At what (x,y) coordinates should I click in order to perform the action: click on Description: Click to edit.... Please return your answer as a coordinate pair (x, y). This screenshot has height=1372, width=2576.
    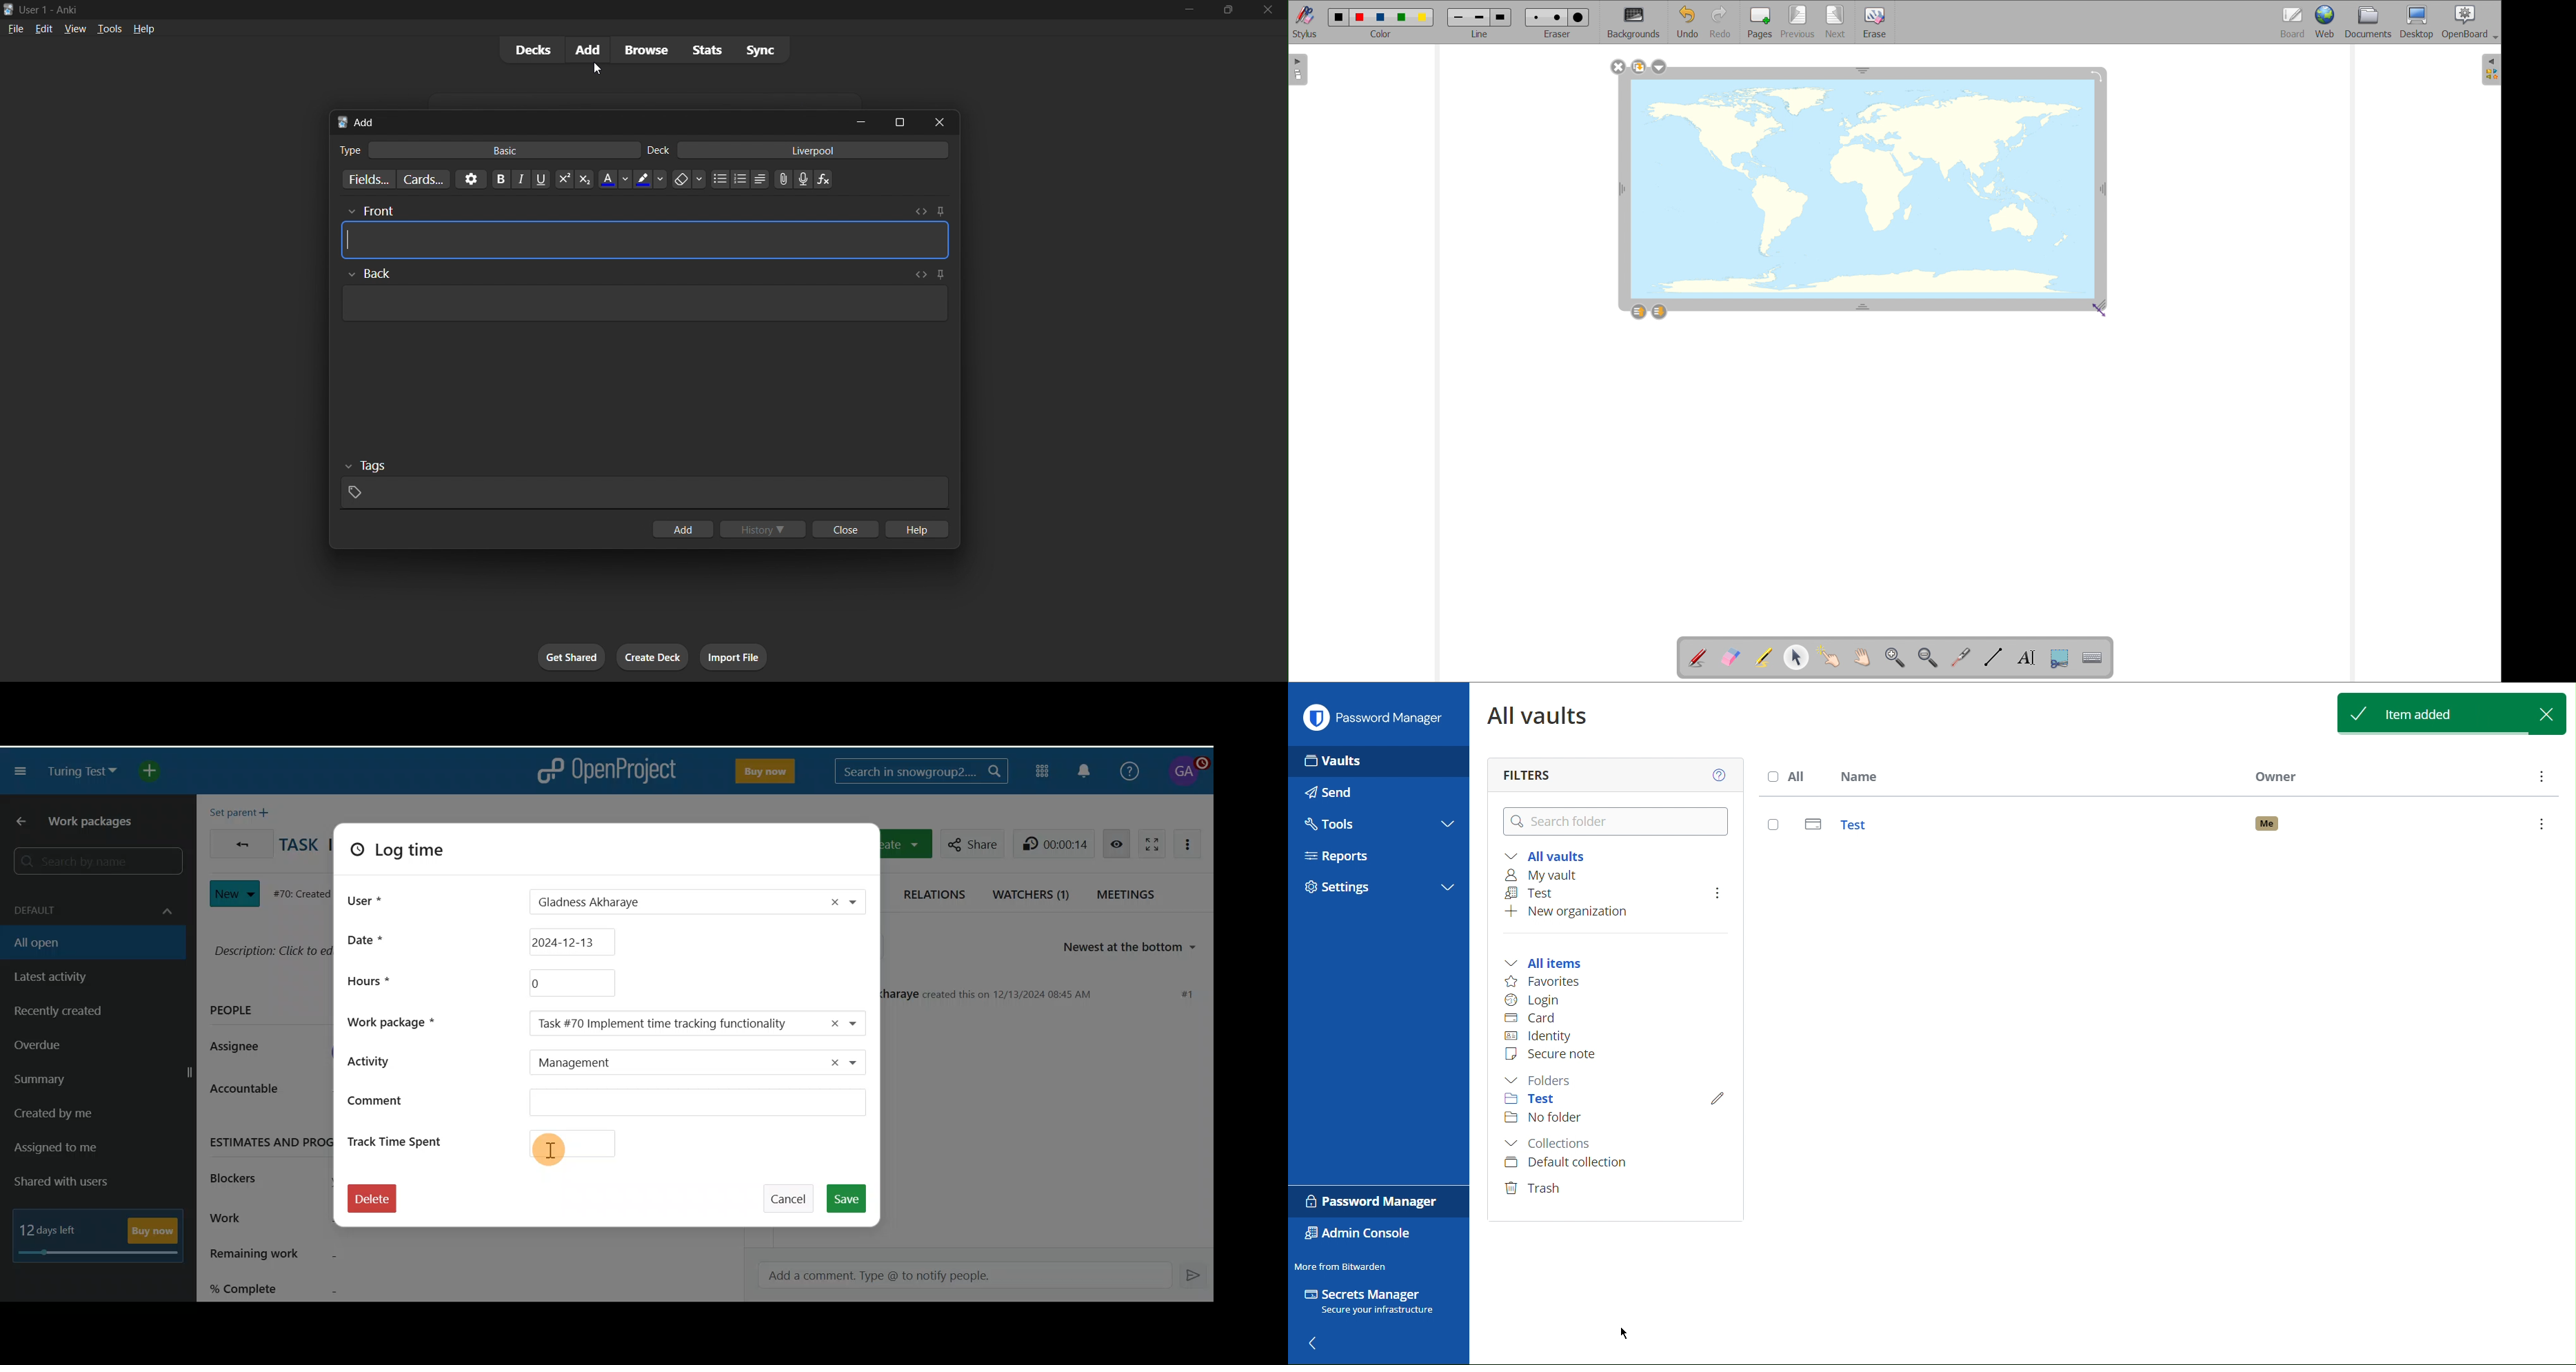
    Looking at the image, I should click on (270, 949).